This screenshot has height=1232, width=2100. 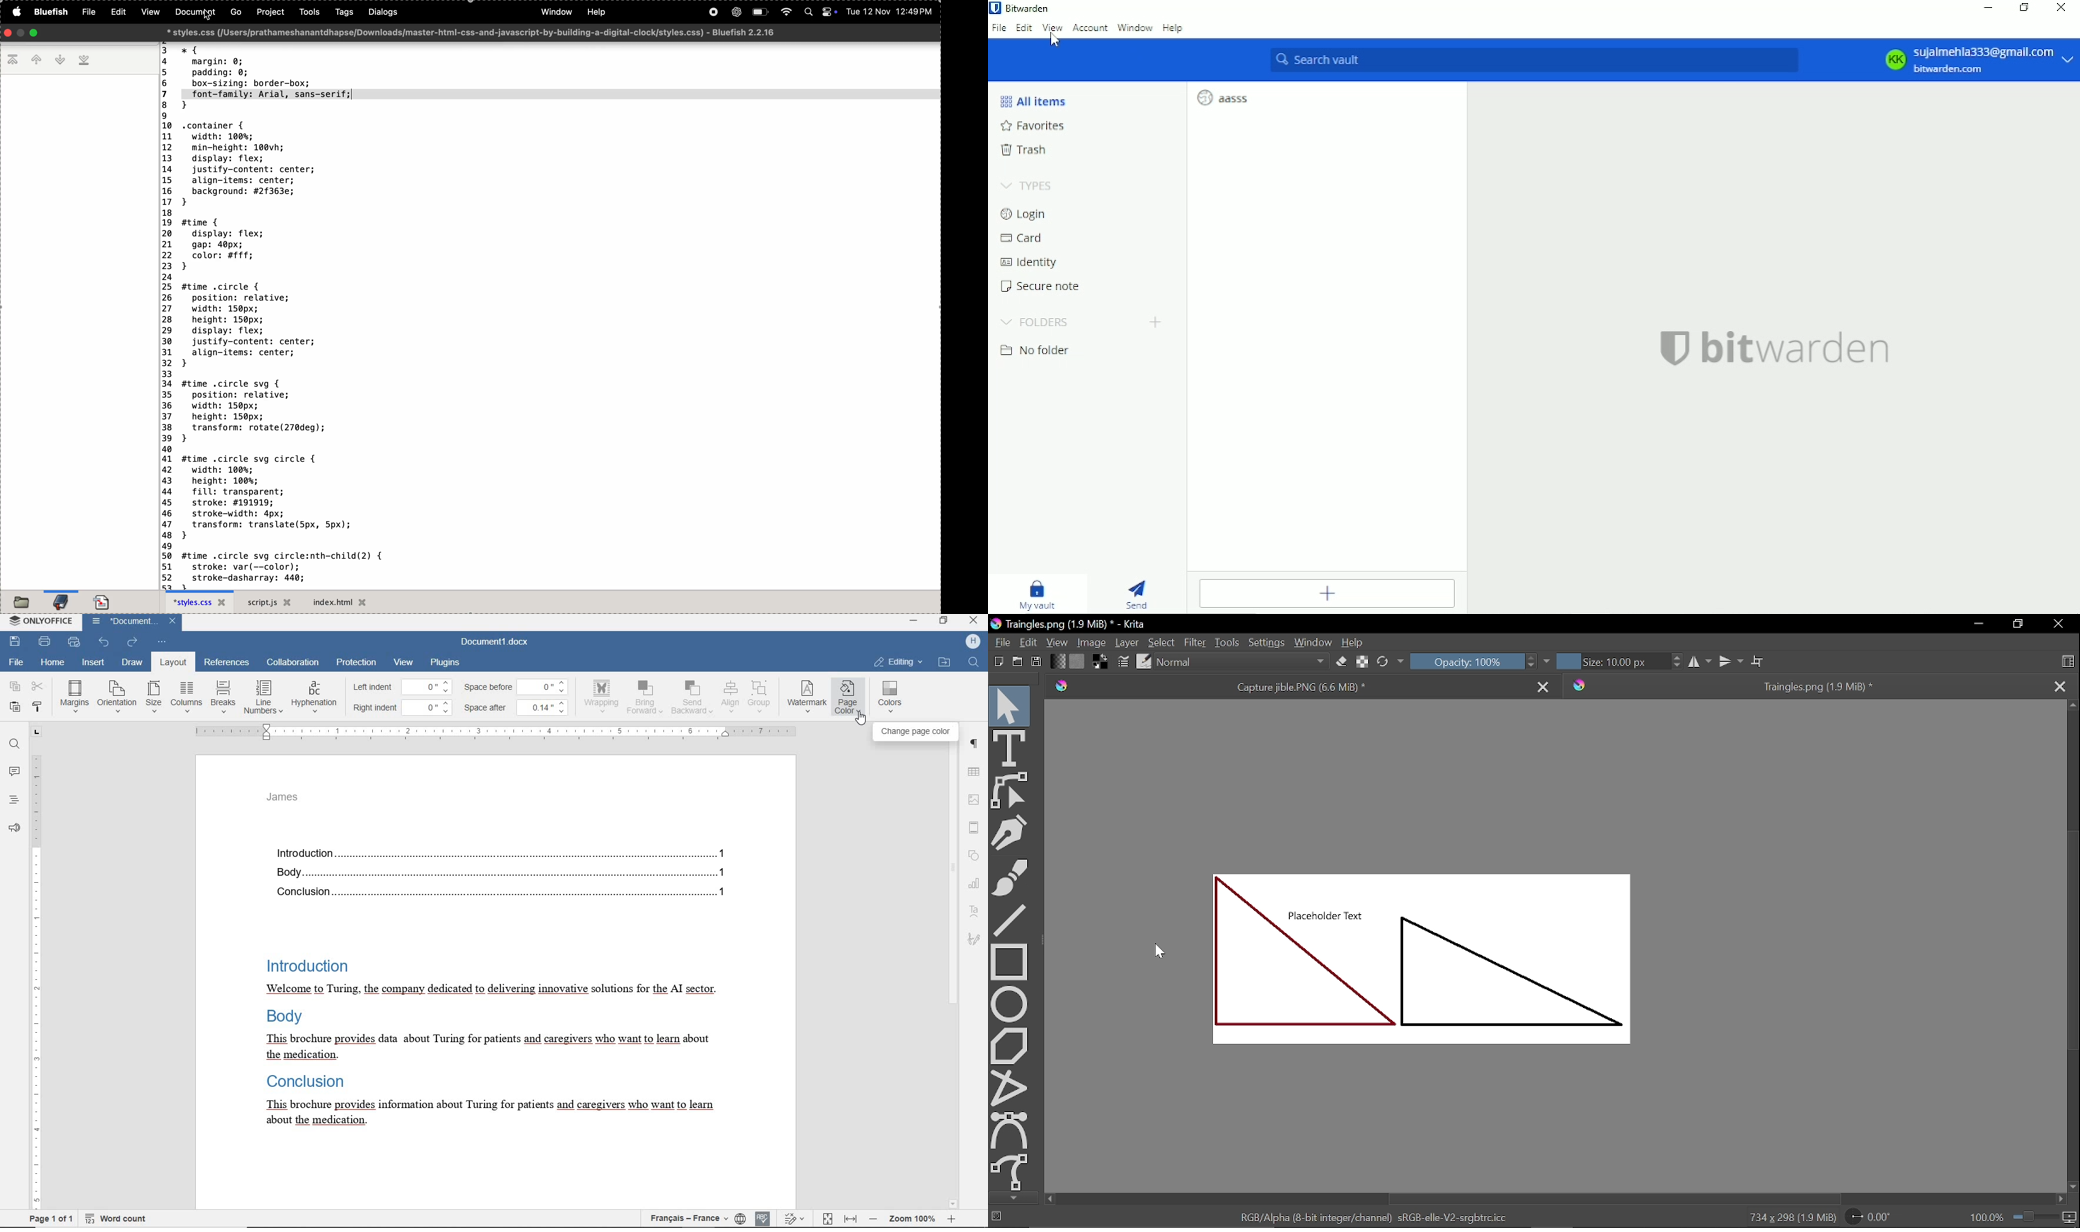 I want to click on Size, so click(x=1611, y=661).